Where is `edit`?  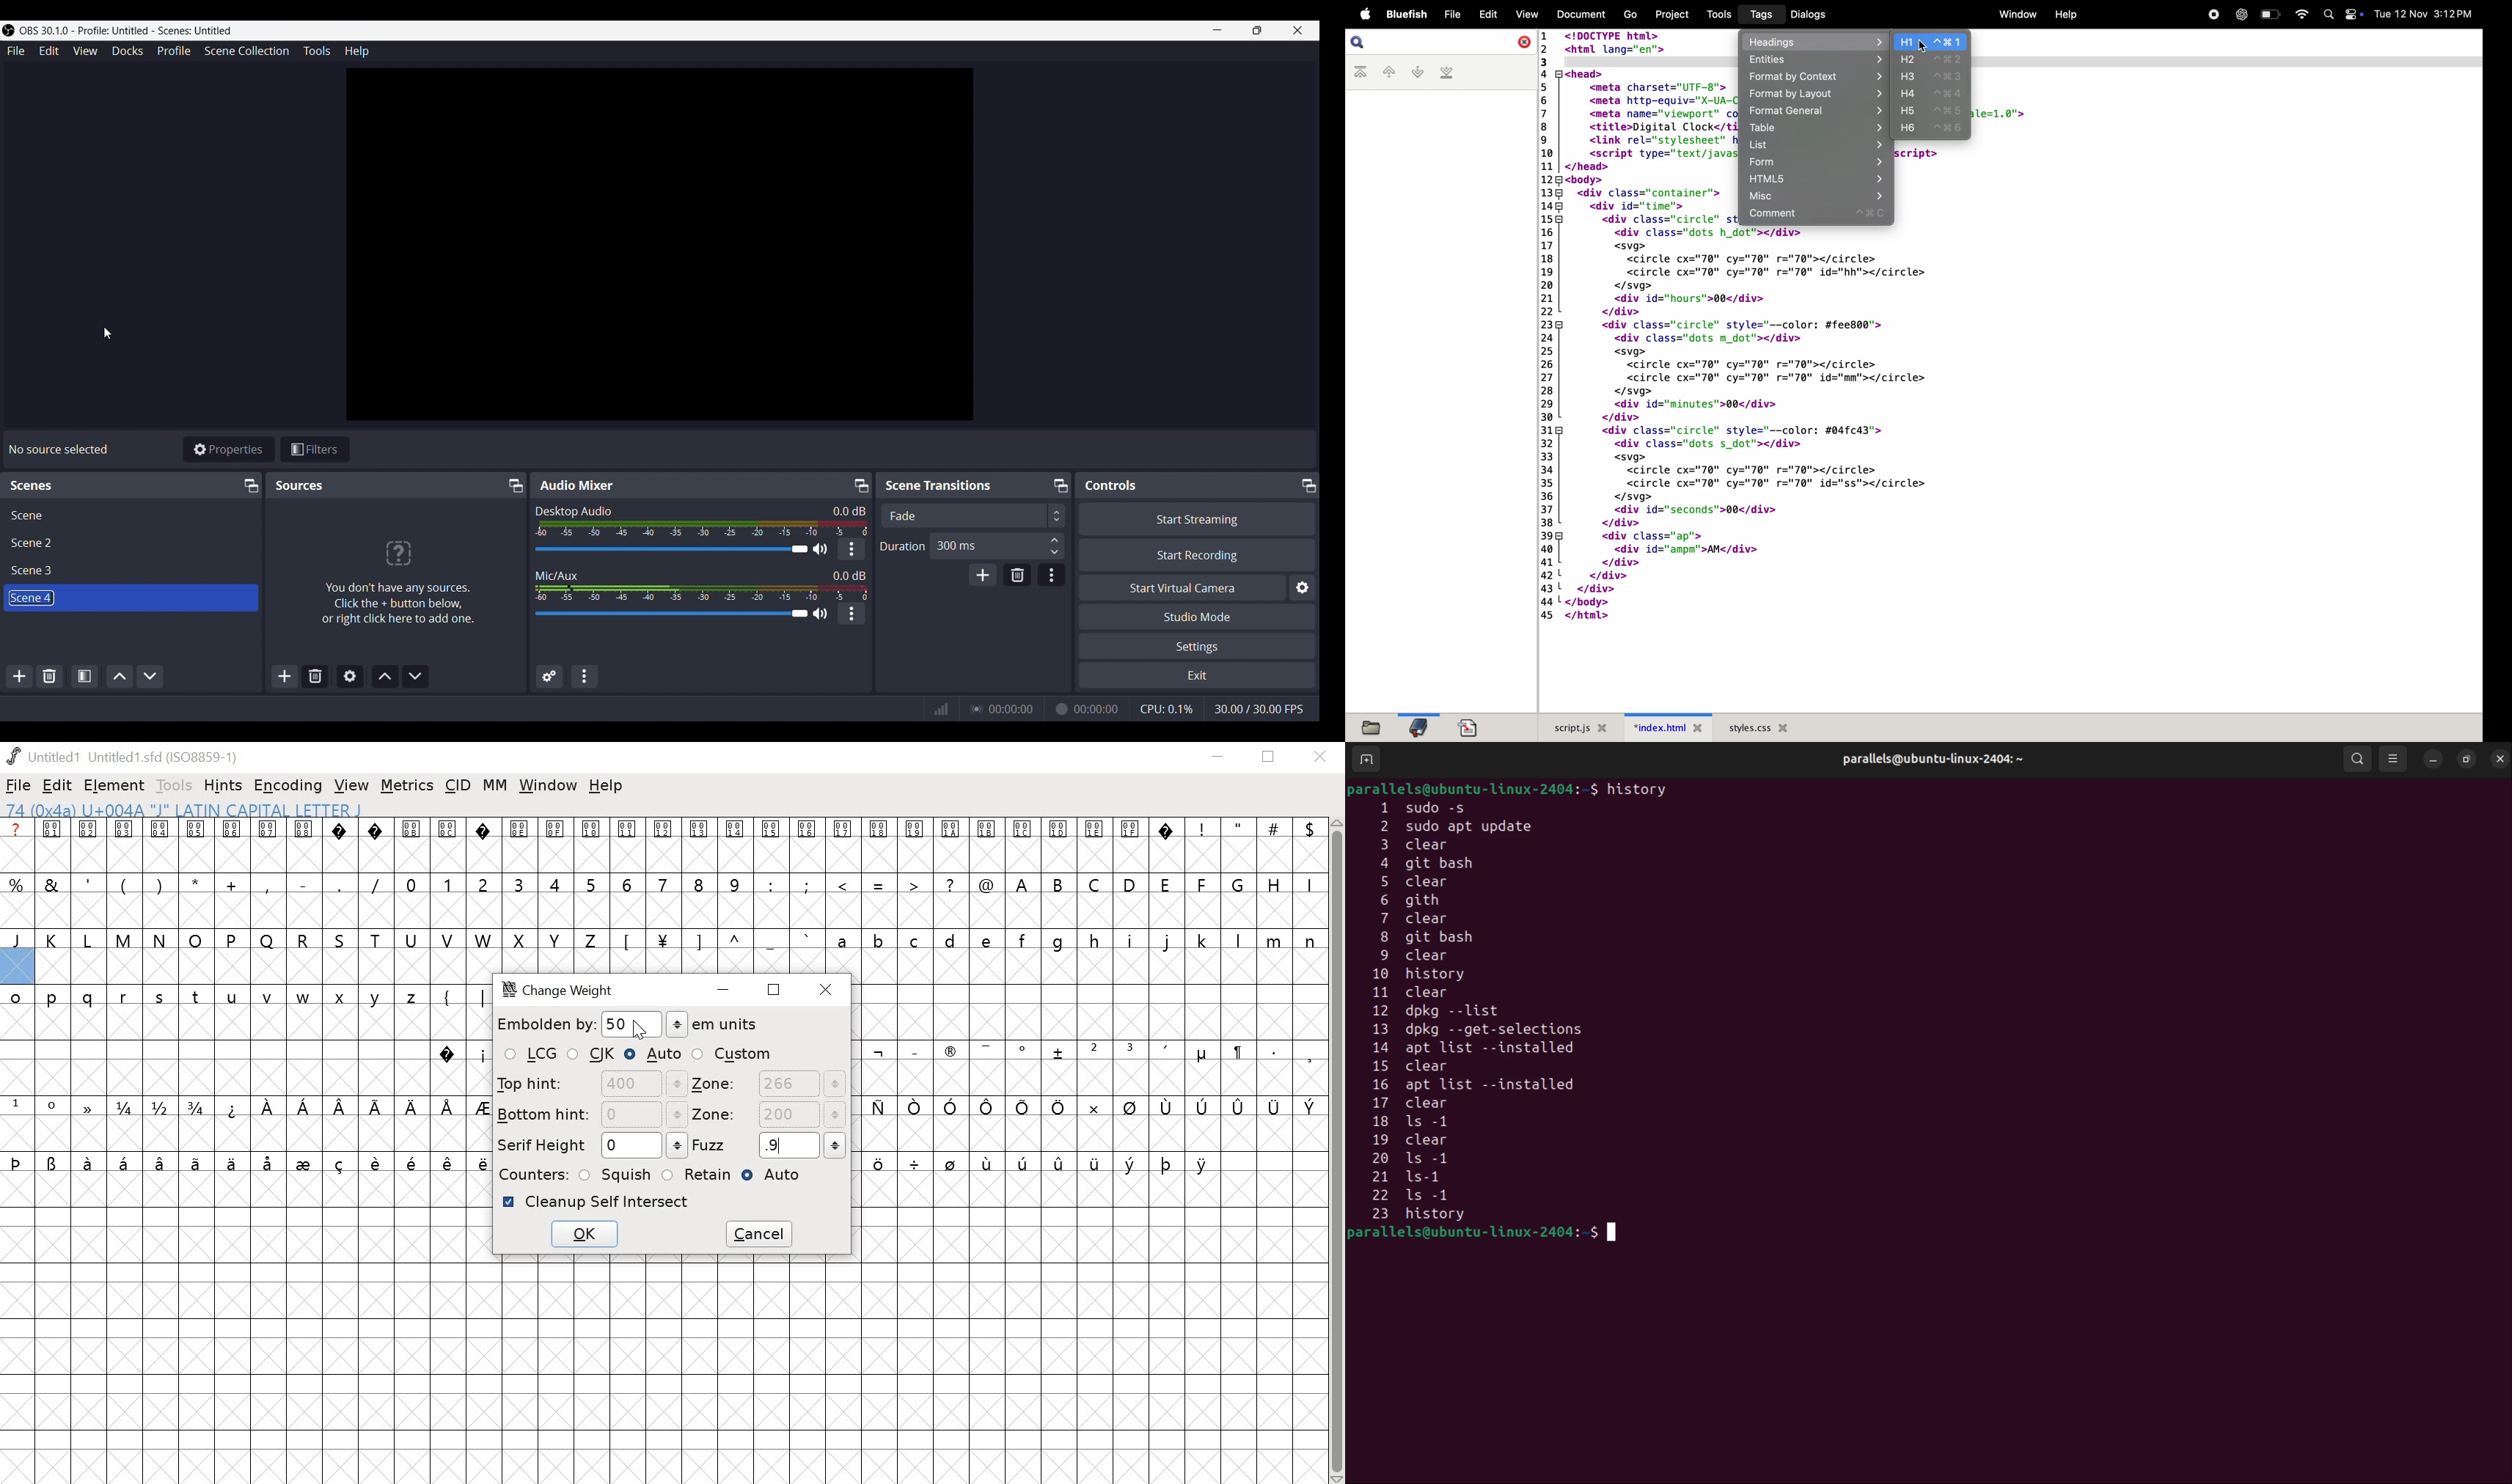 edit is located at coordinates (1488, 13).